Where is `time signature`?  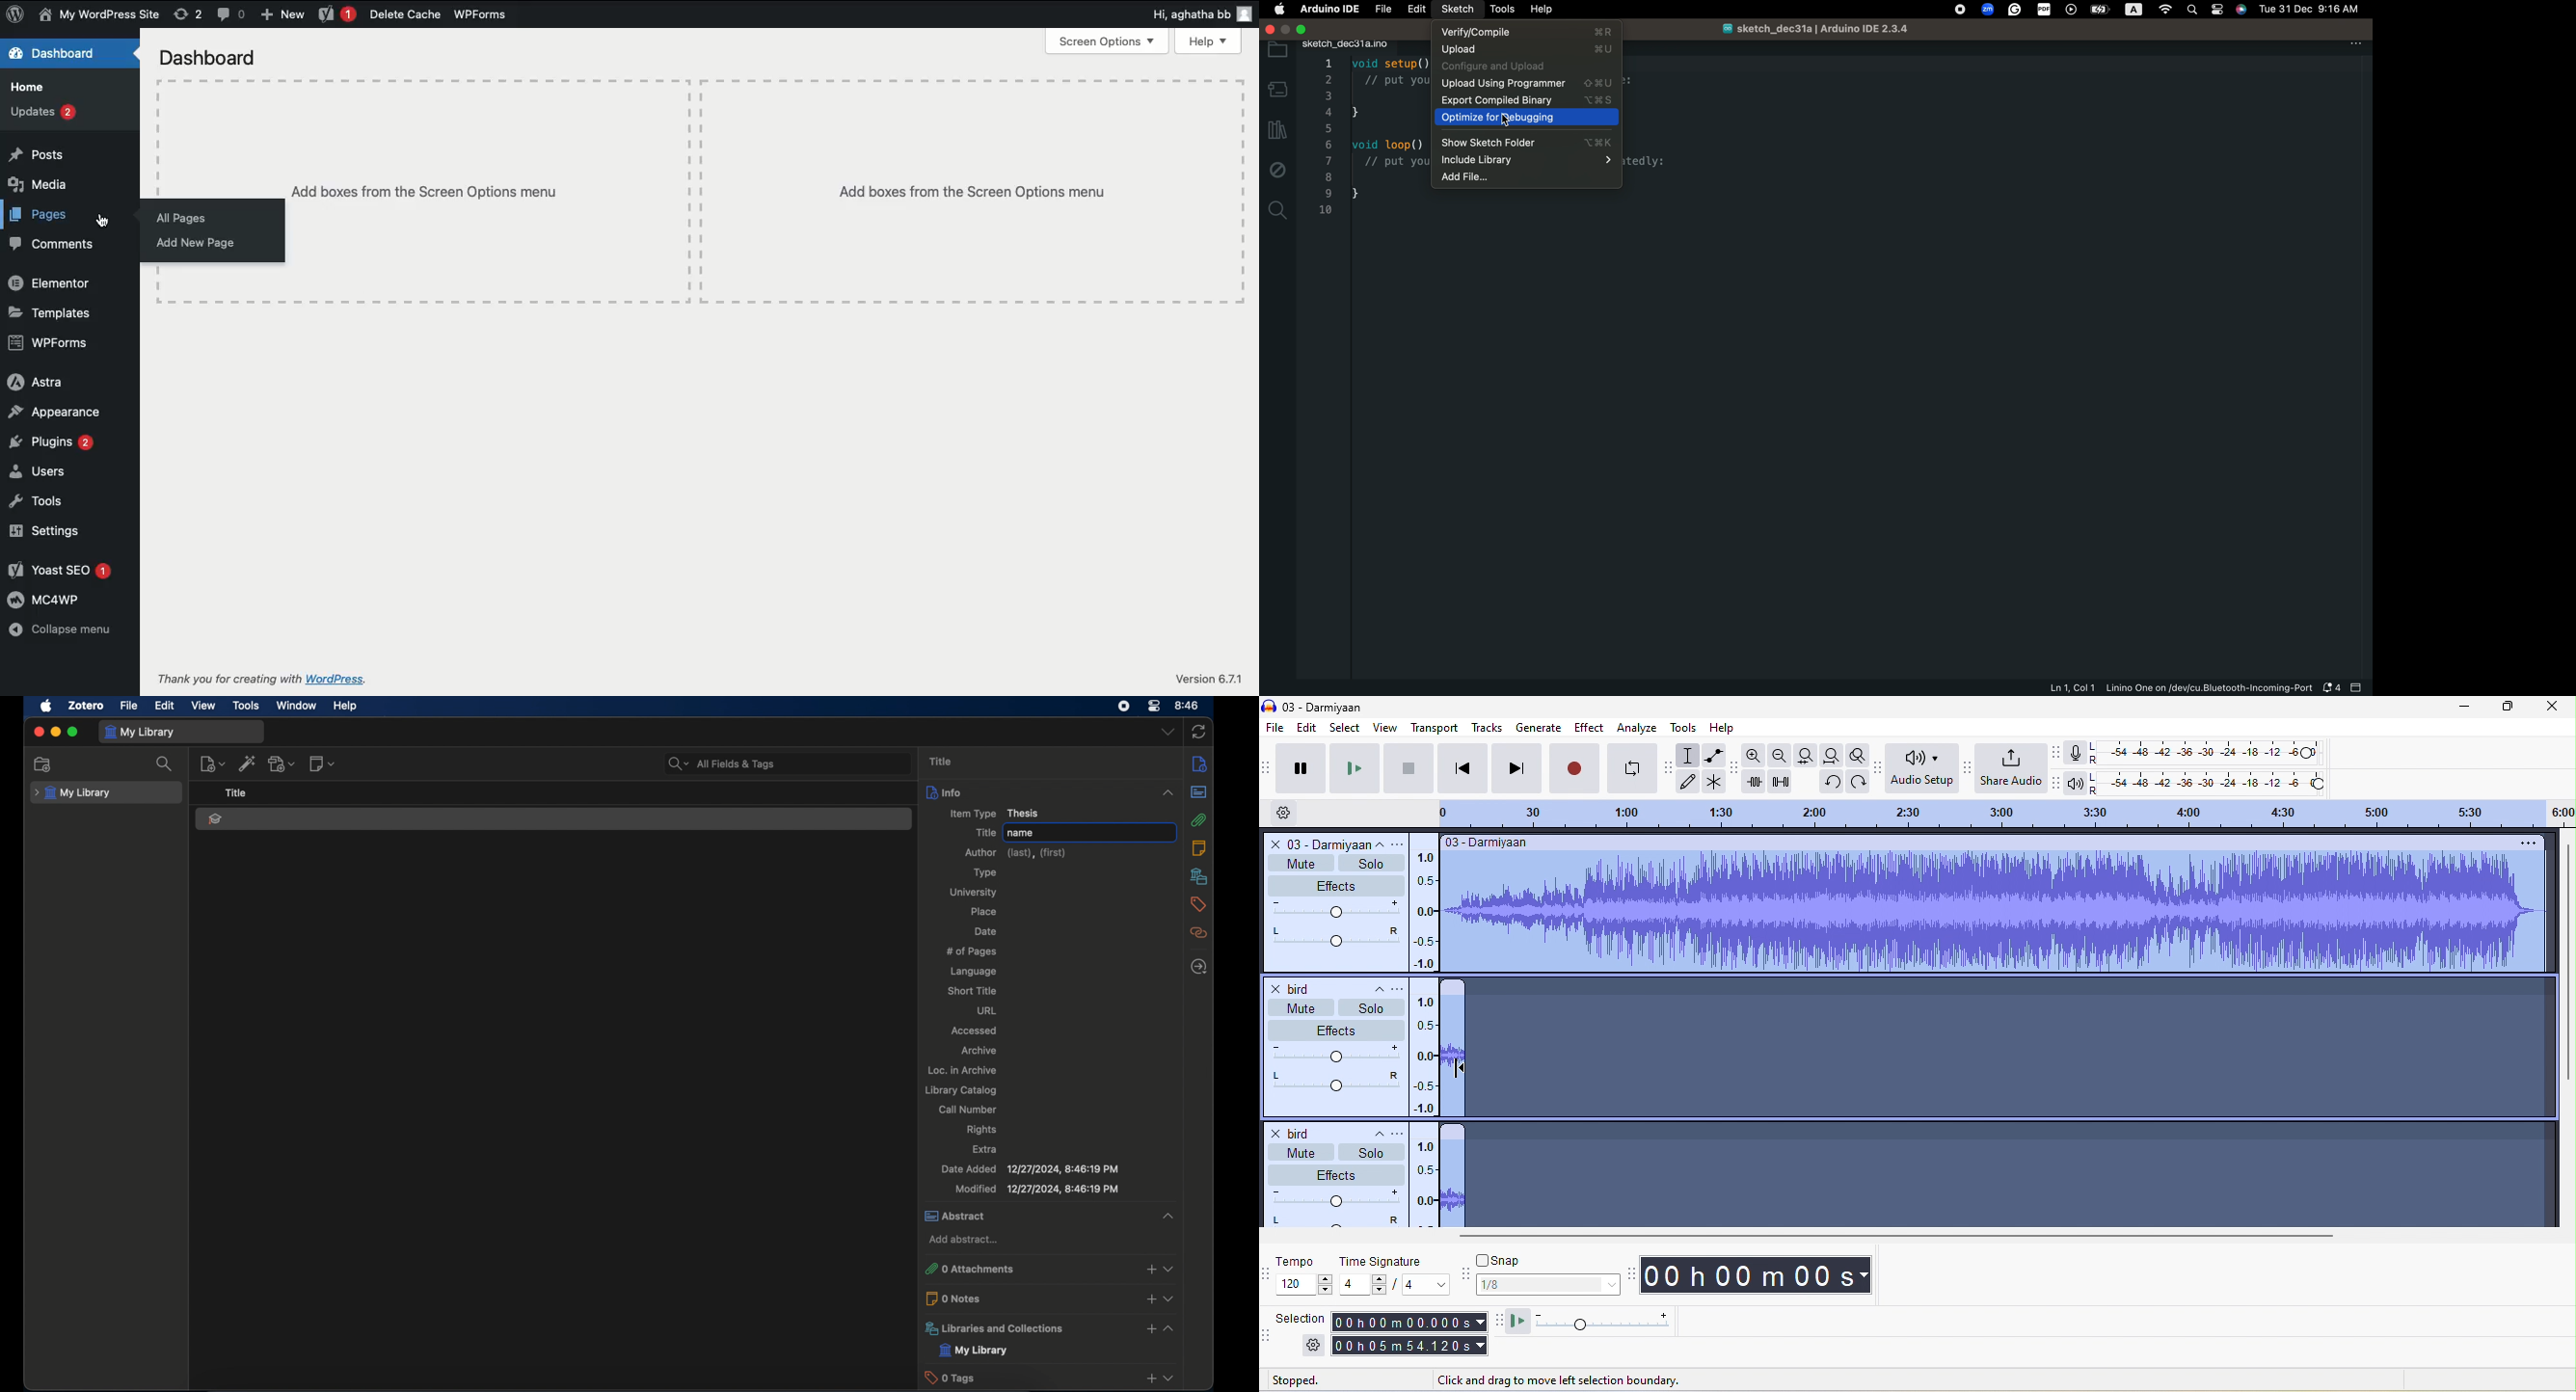
time signature is located at coordinates (1389, 1262).